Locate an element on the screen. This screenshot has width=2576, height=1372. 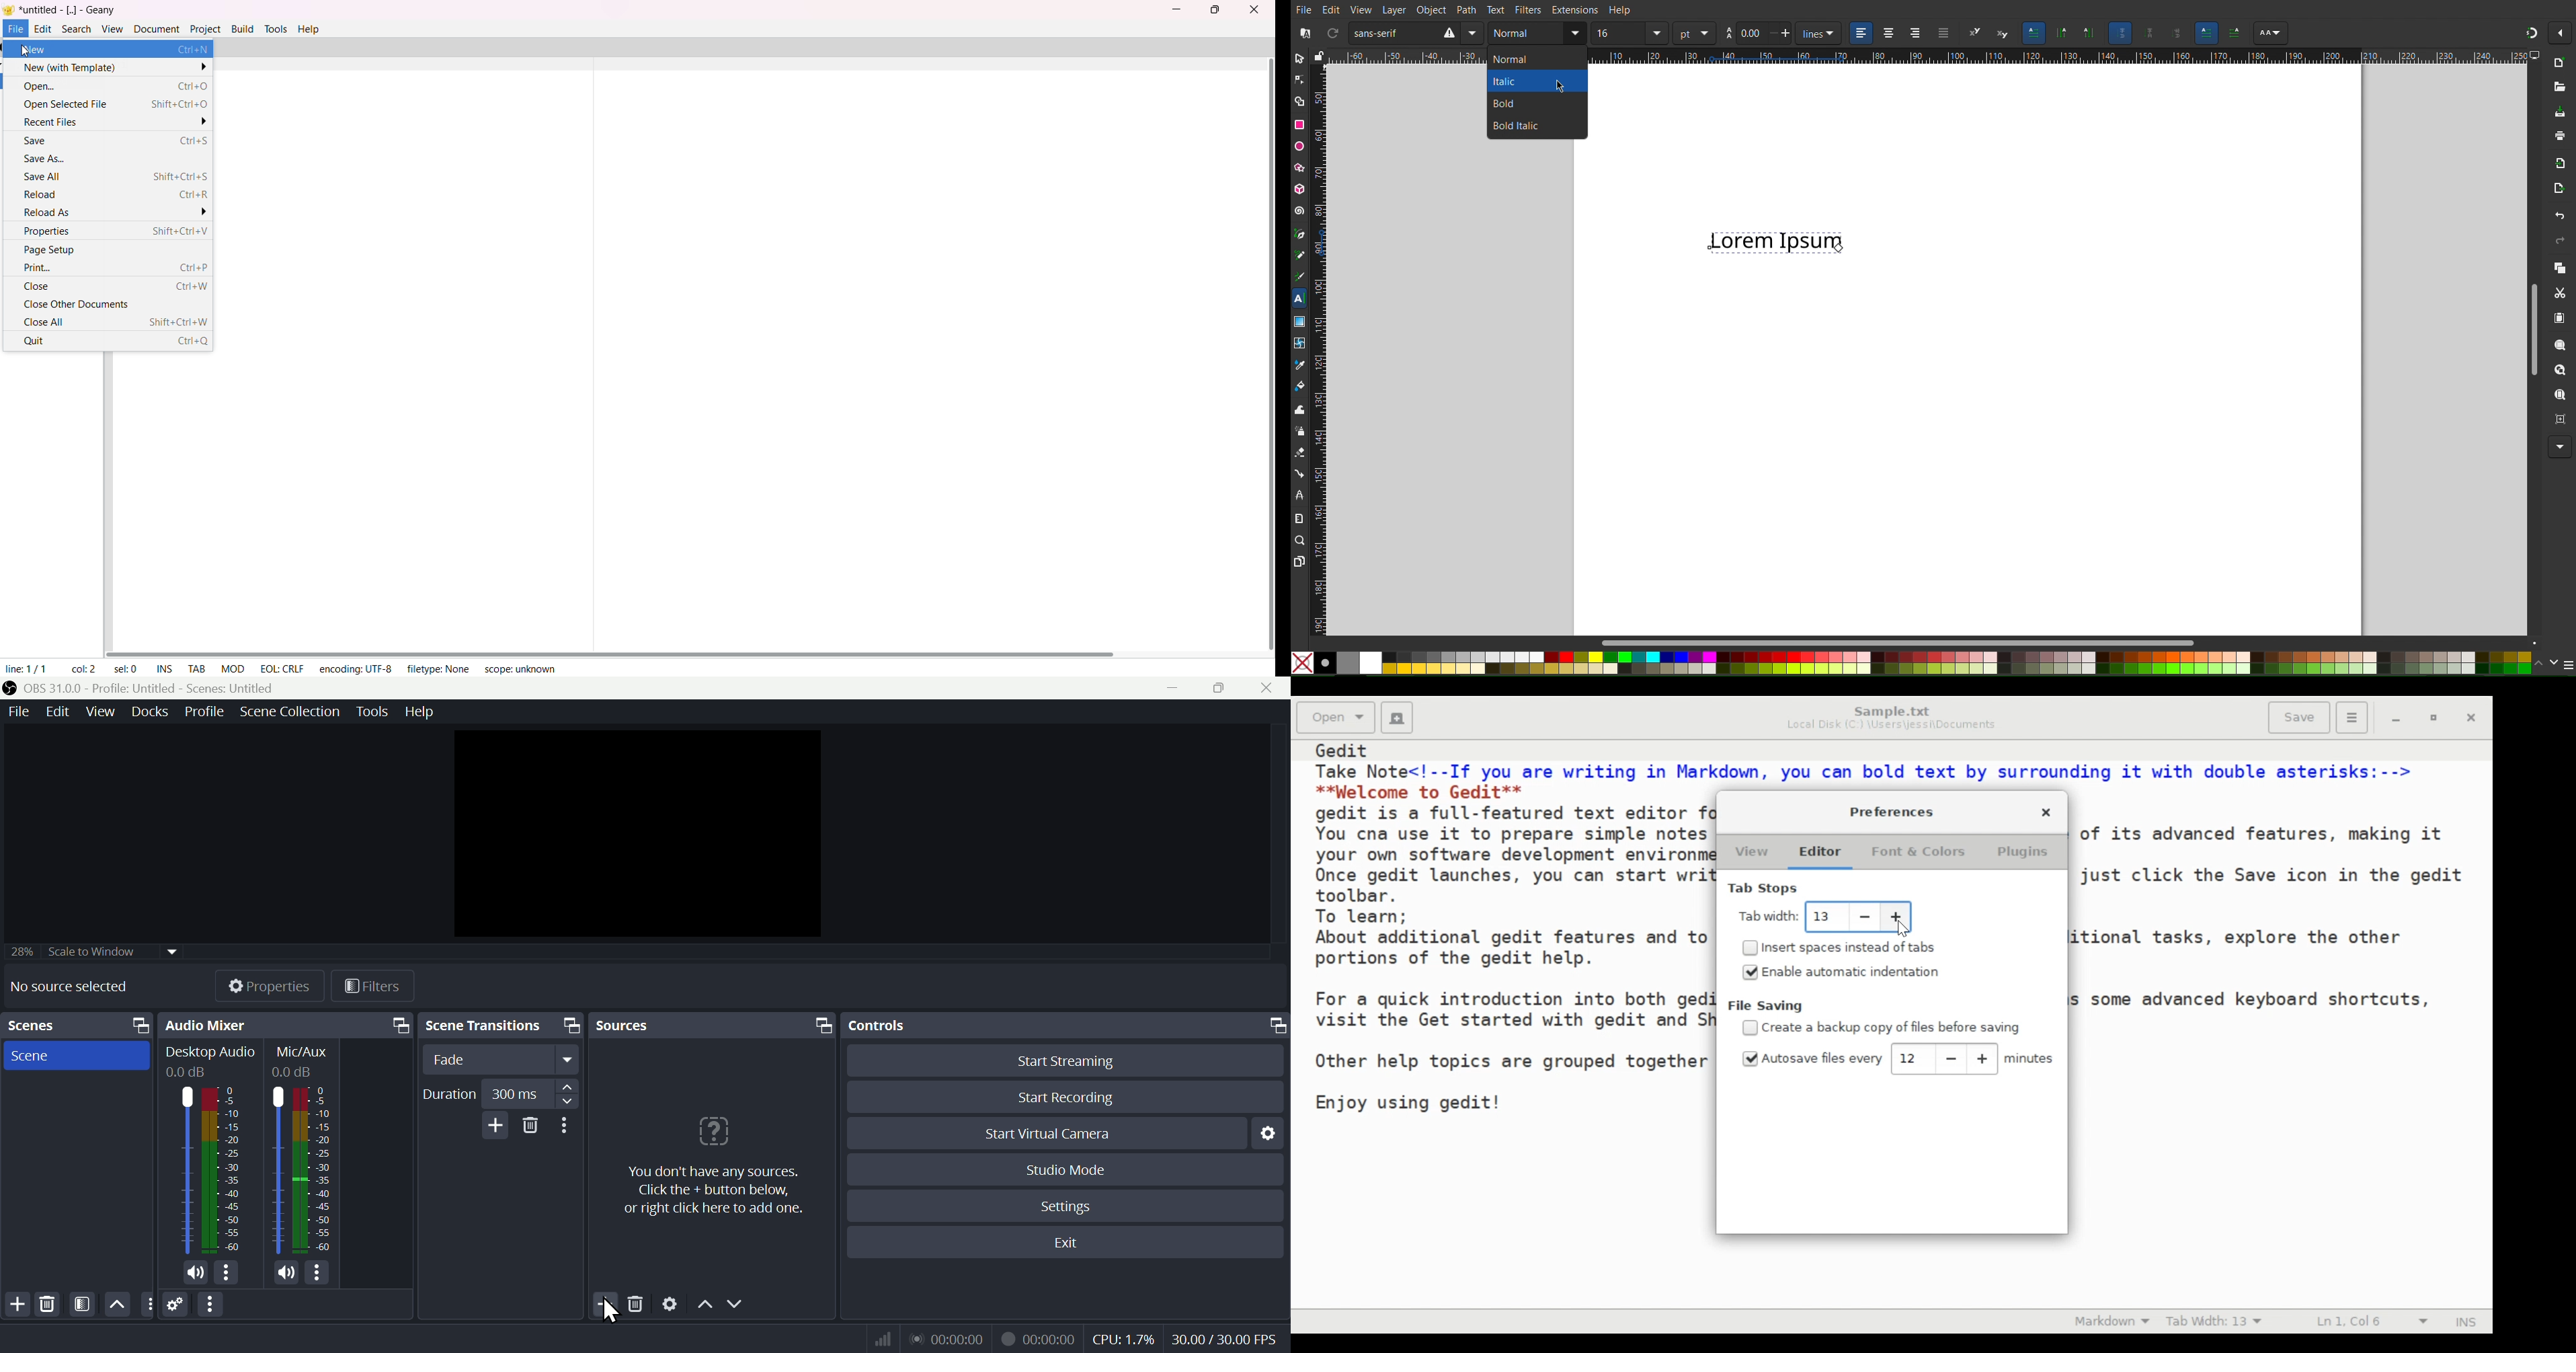
Undo is located at coordinates (2558, 216).